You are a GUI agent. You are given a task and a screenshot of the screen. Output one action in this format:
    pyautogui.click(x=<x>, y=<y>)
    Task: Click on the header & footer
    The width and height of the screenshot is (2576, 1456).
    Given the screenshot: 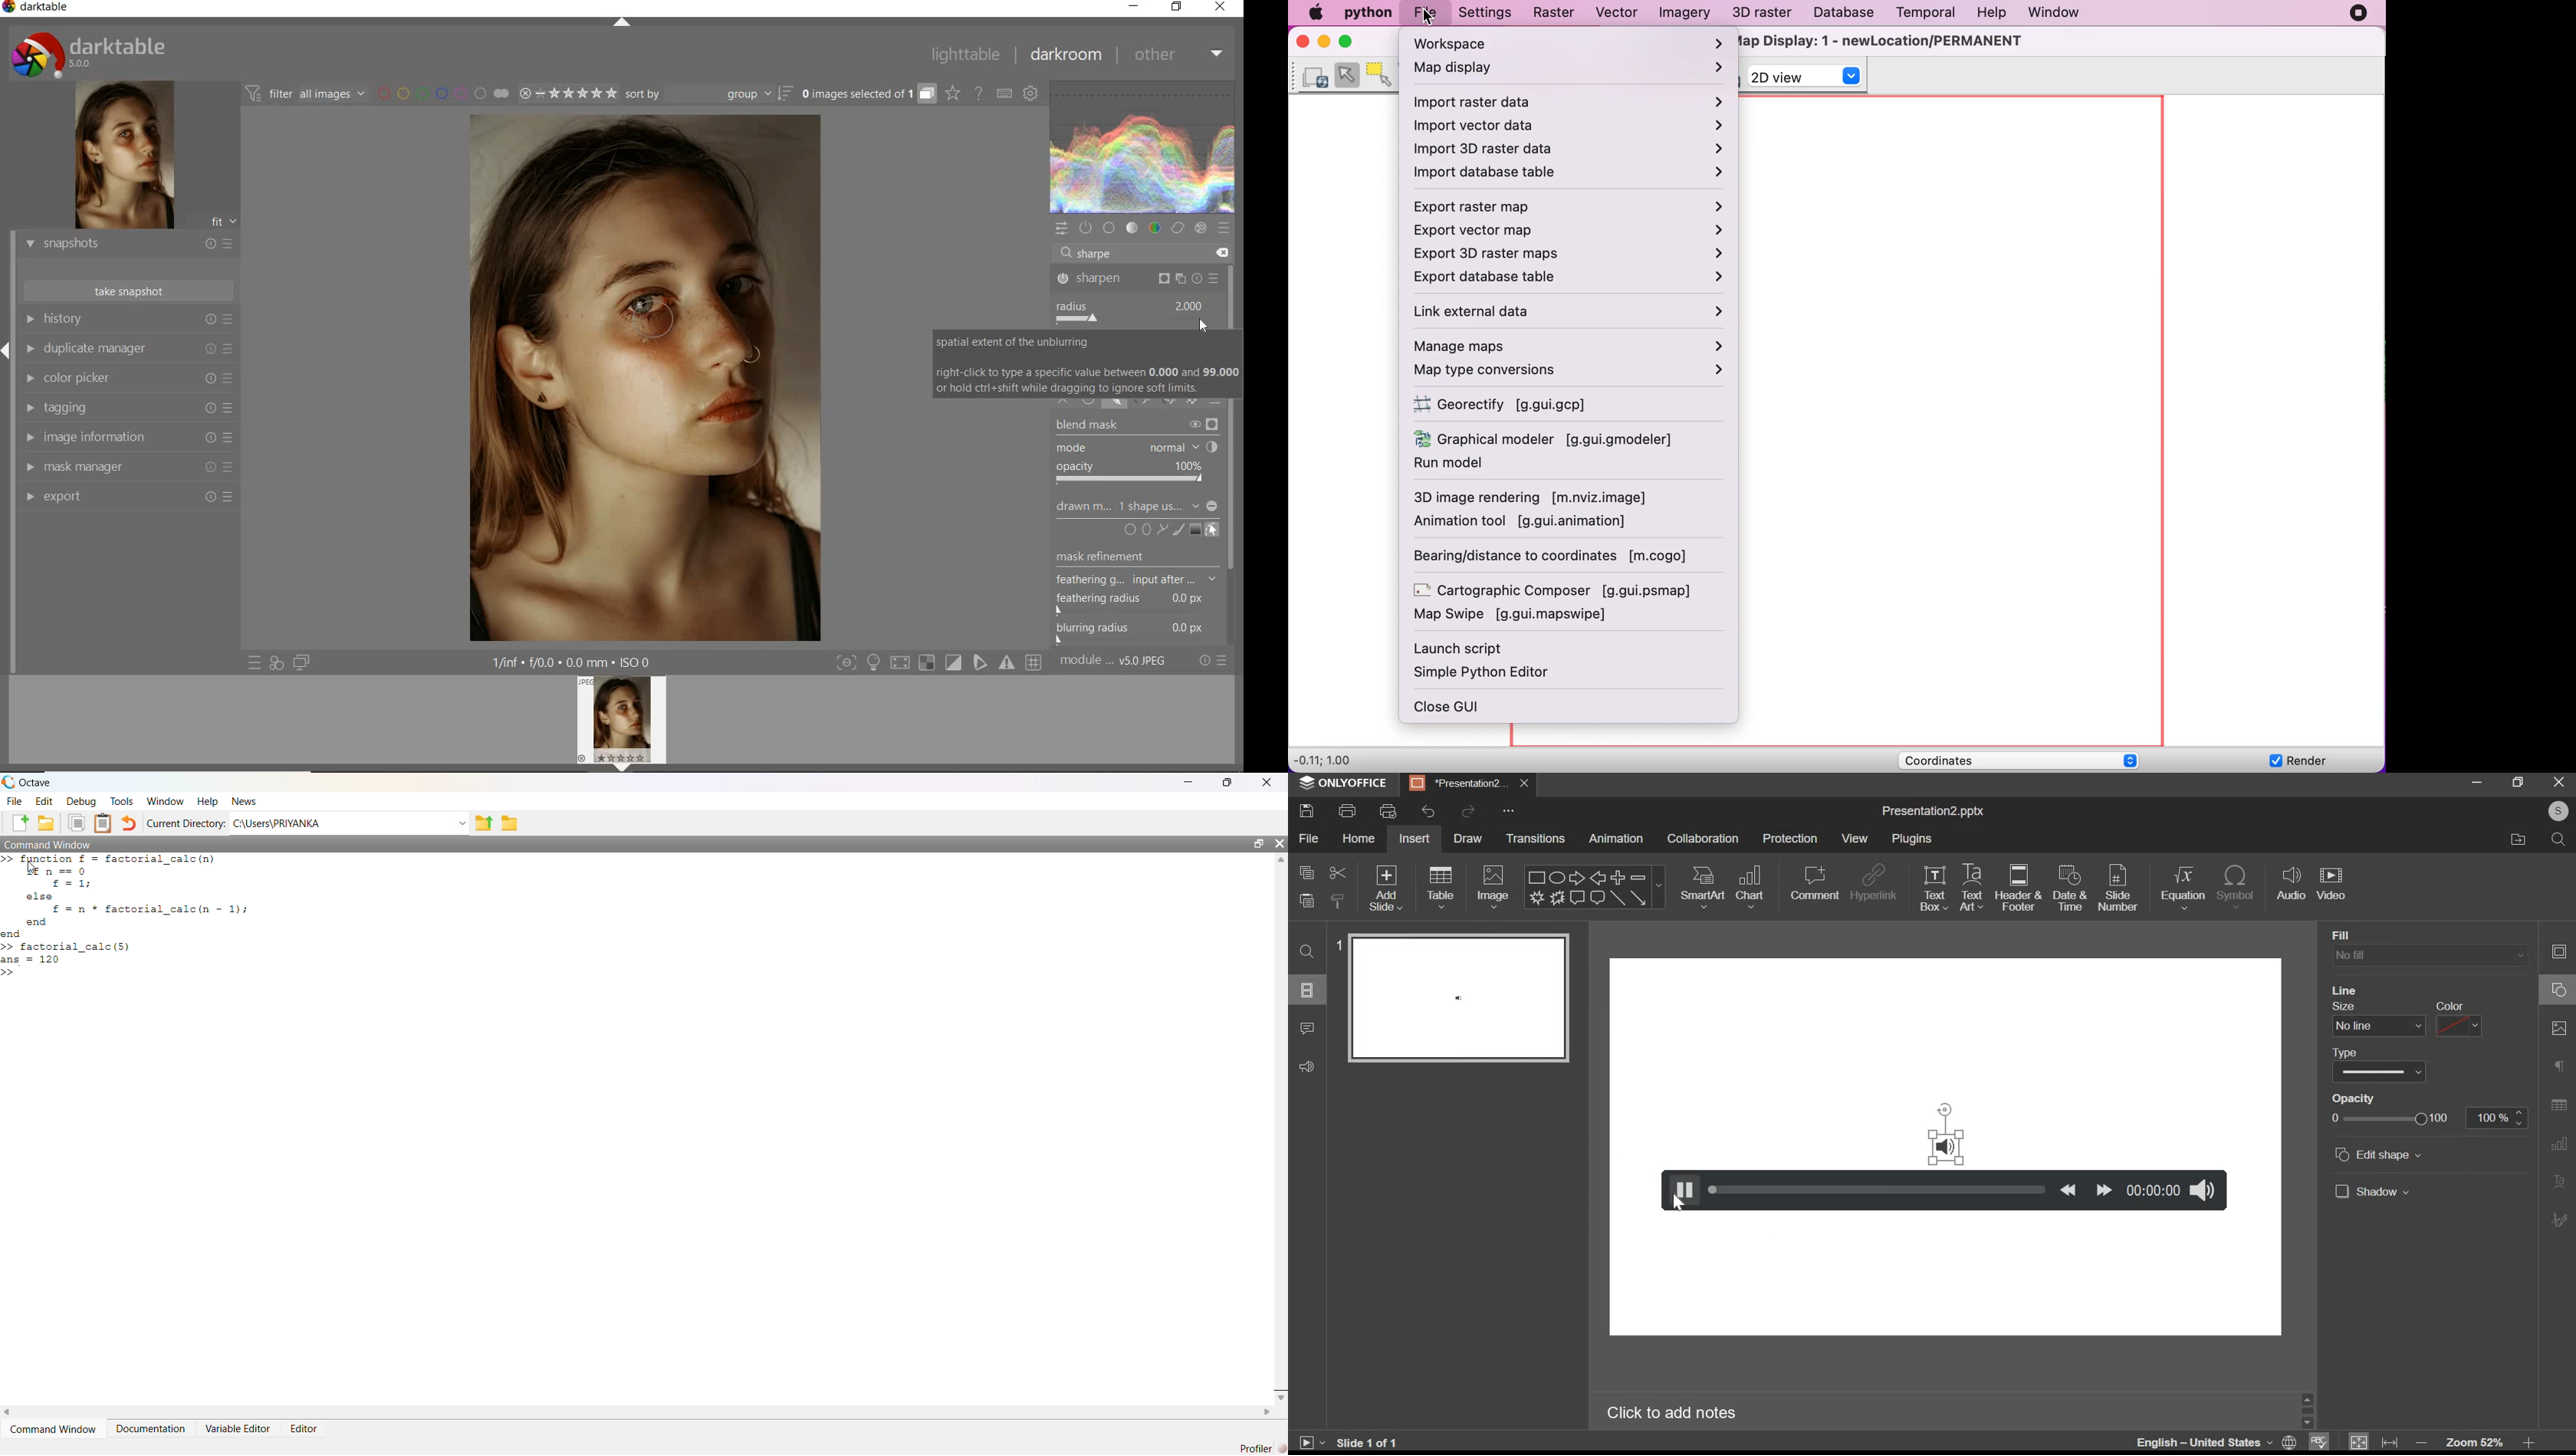 What is the action you would take?
    pyautogui.click(x=2022, y=888)
    